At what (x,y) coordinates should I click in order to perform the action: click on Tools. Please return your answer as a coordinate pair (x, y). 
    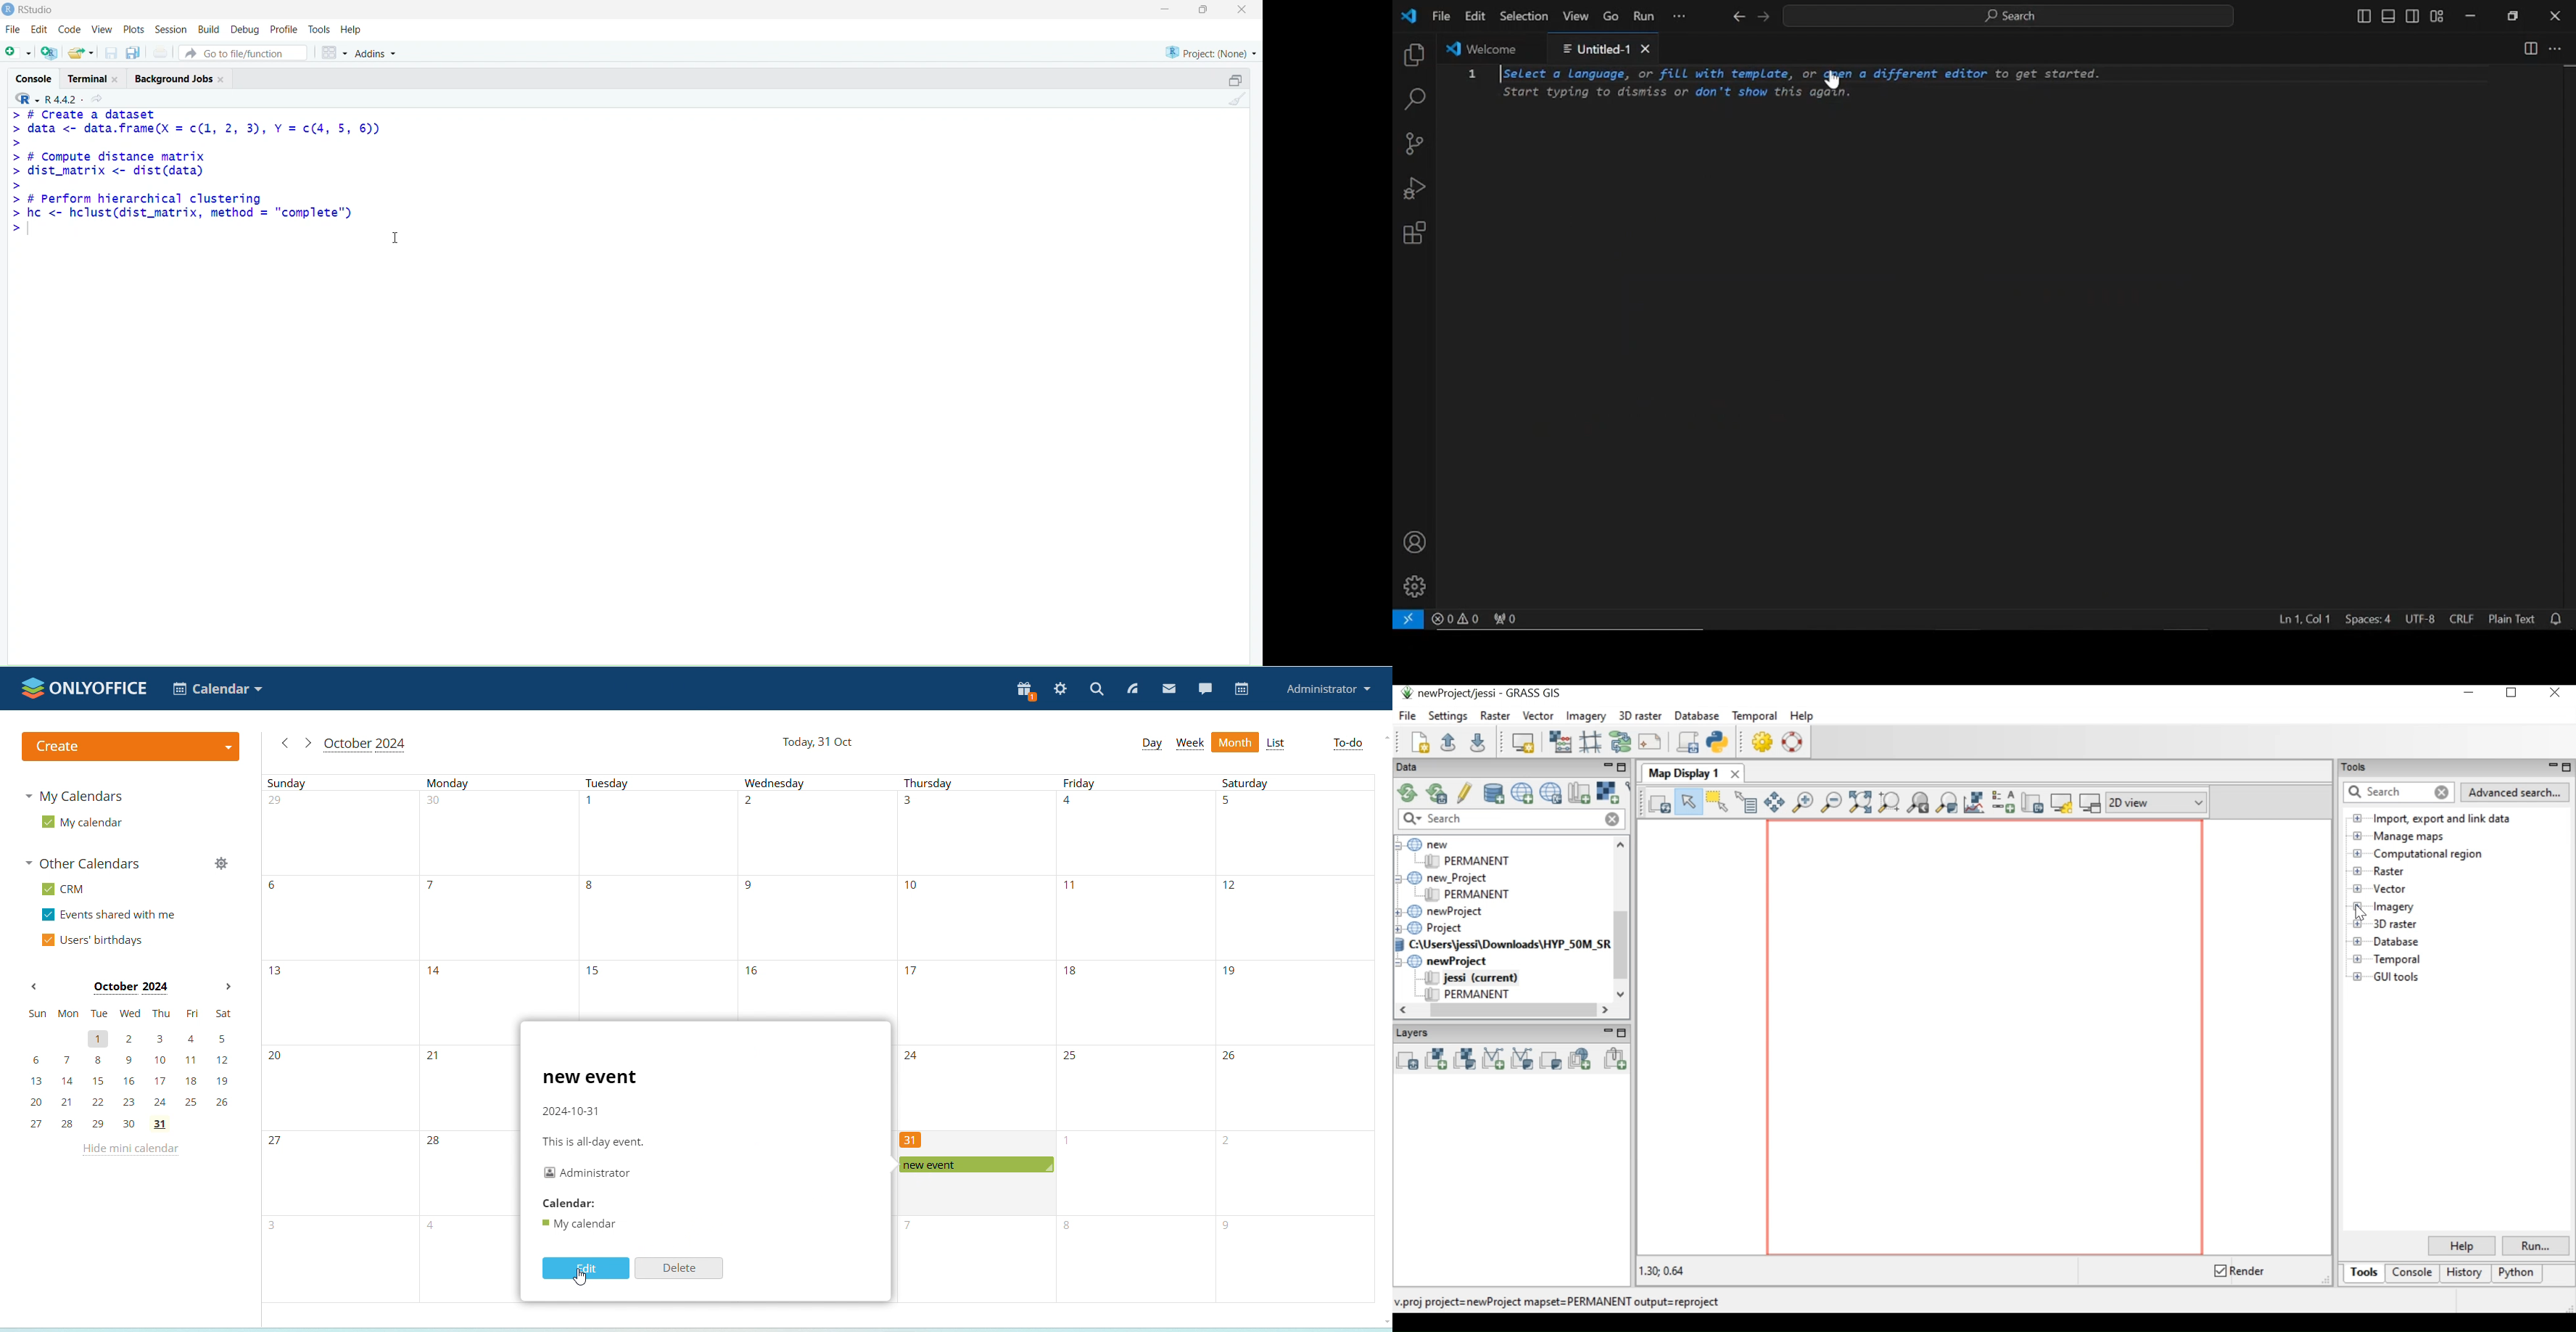
    Looking at the image, I should click on (318, 30).